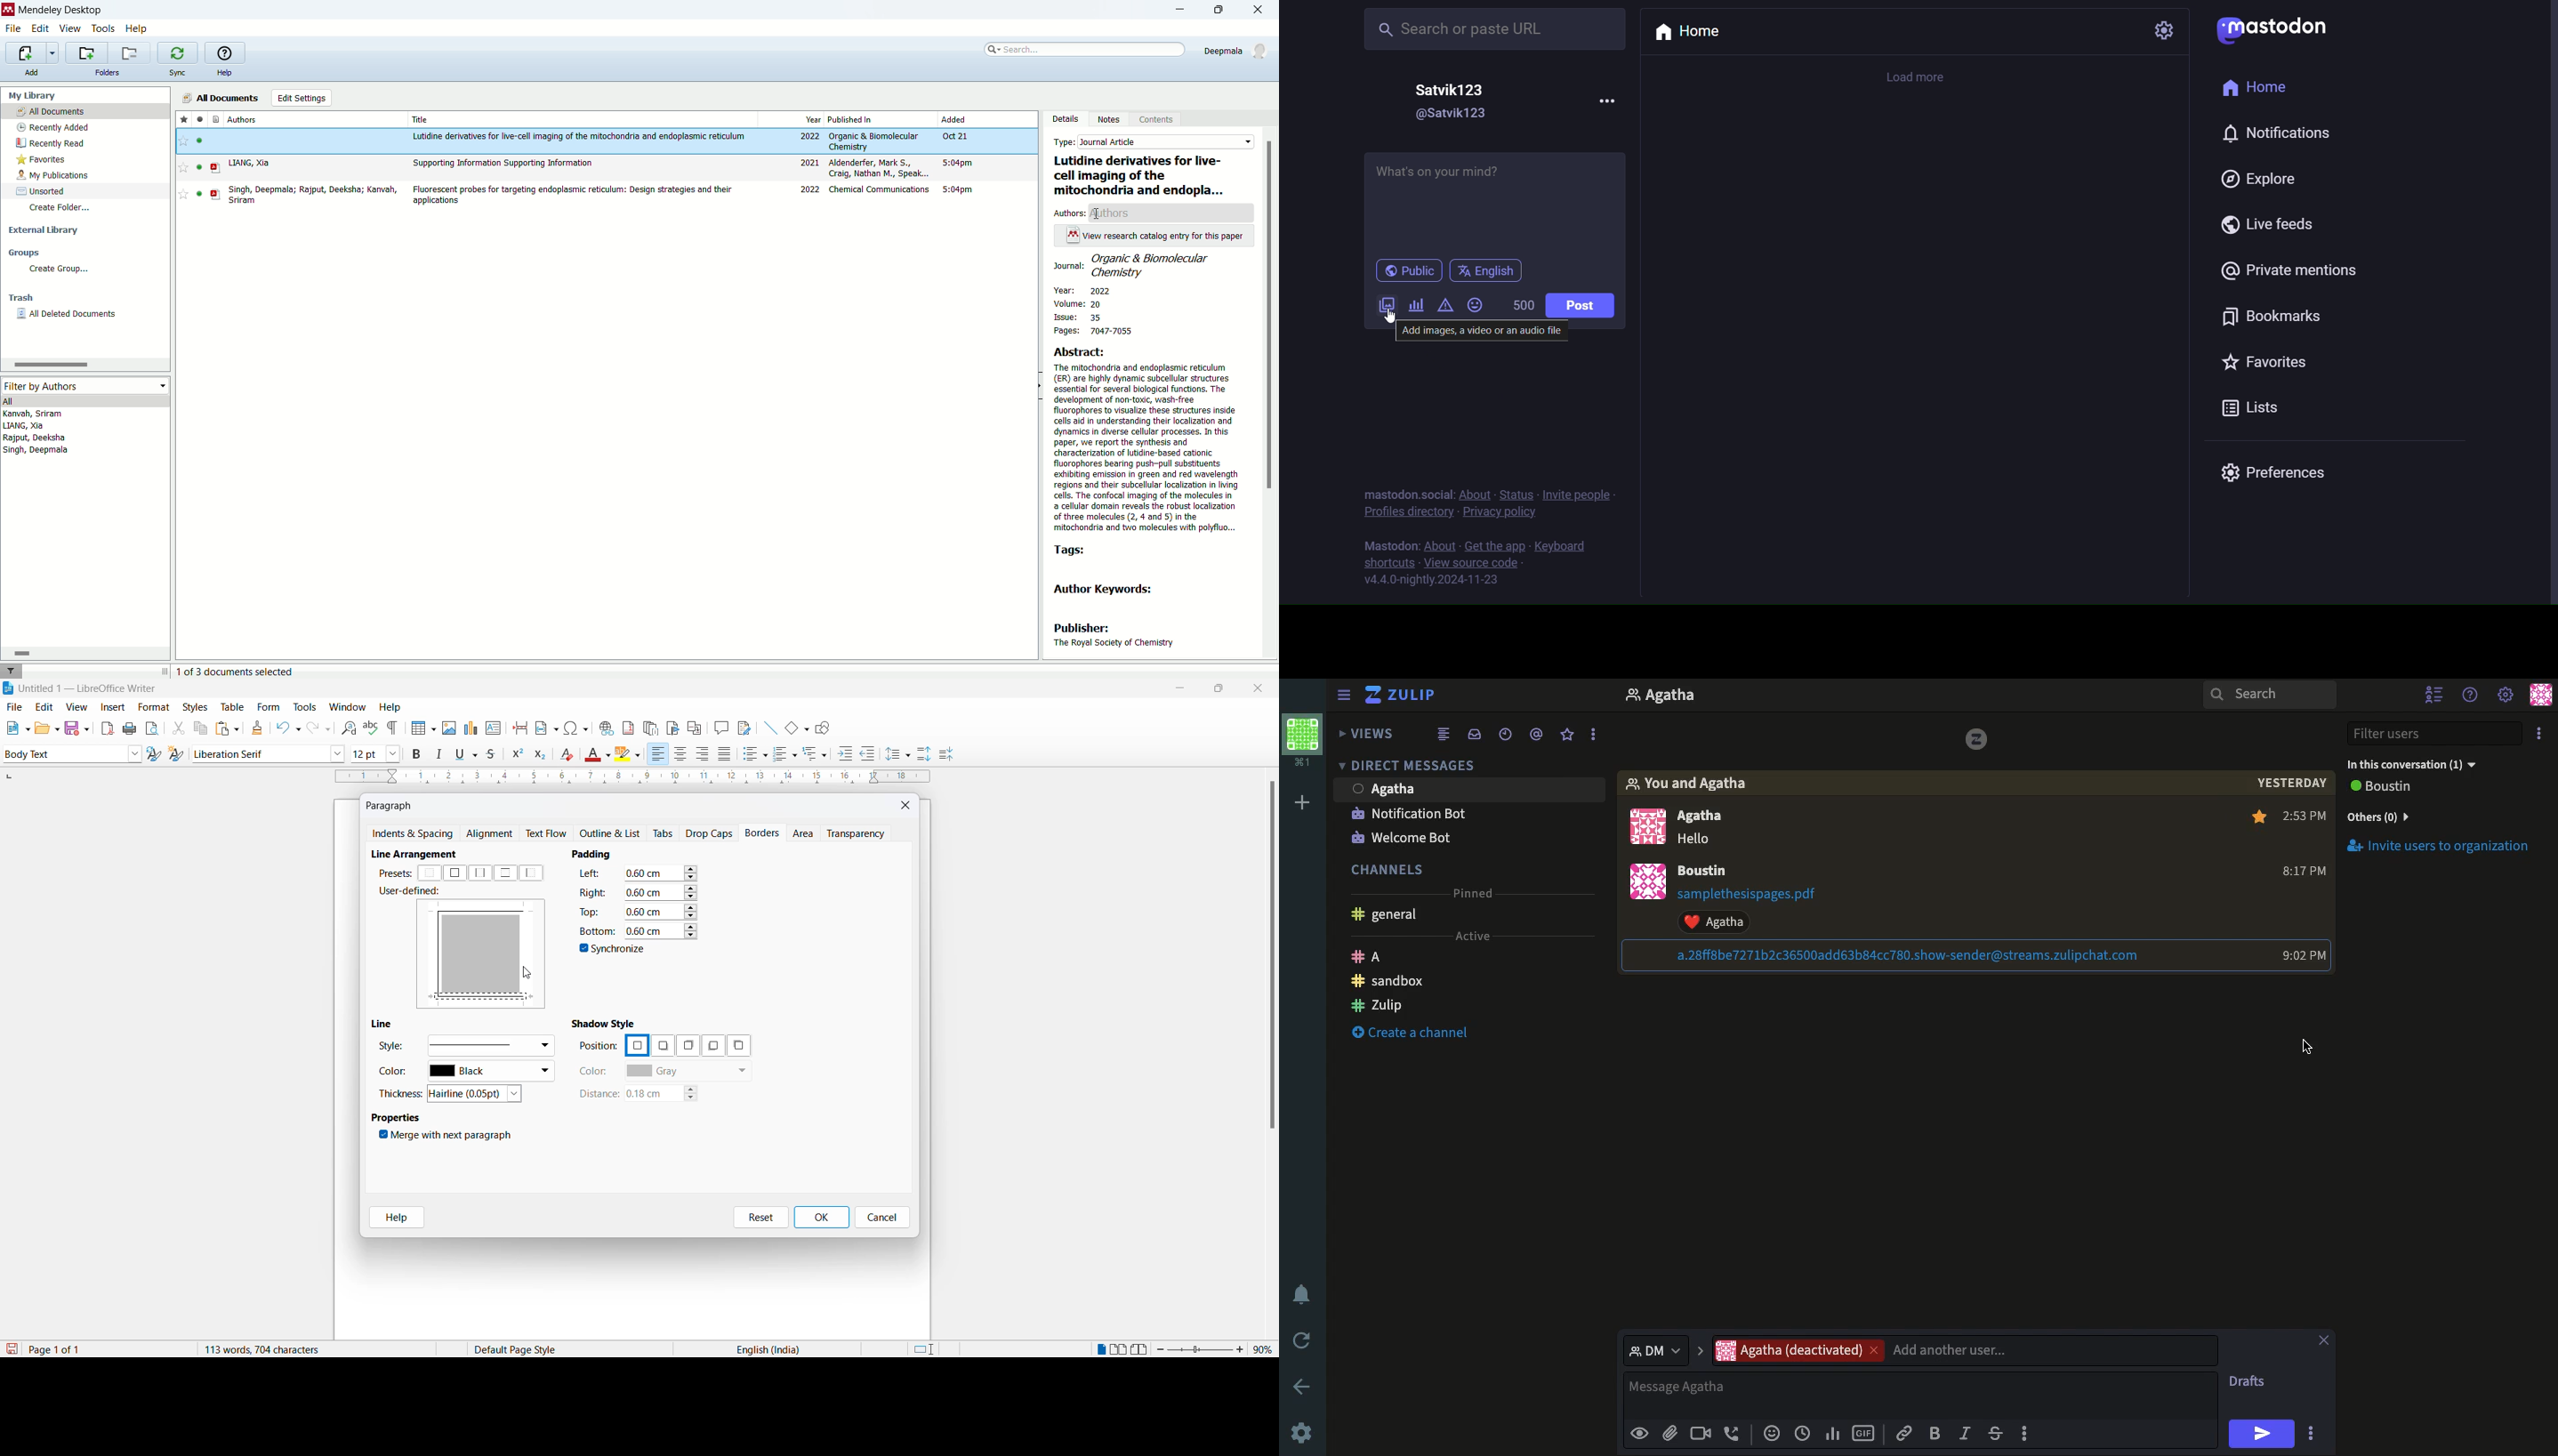 The image size is (2576, 1456). I want to click on my publications, so click(52, 177).